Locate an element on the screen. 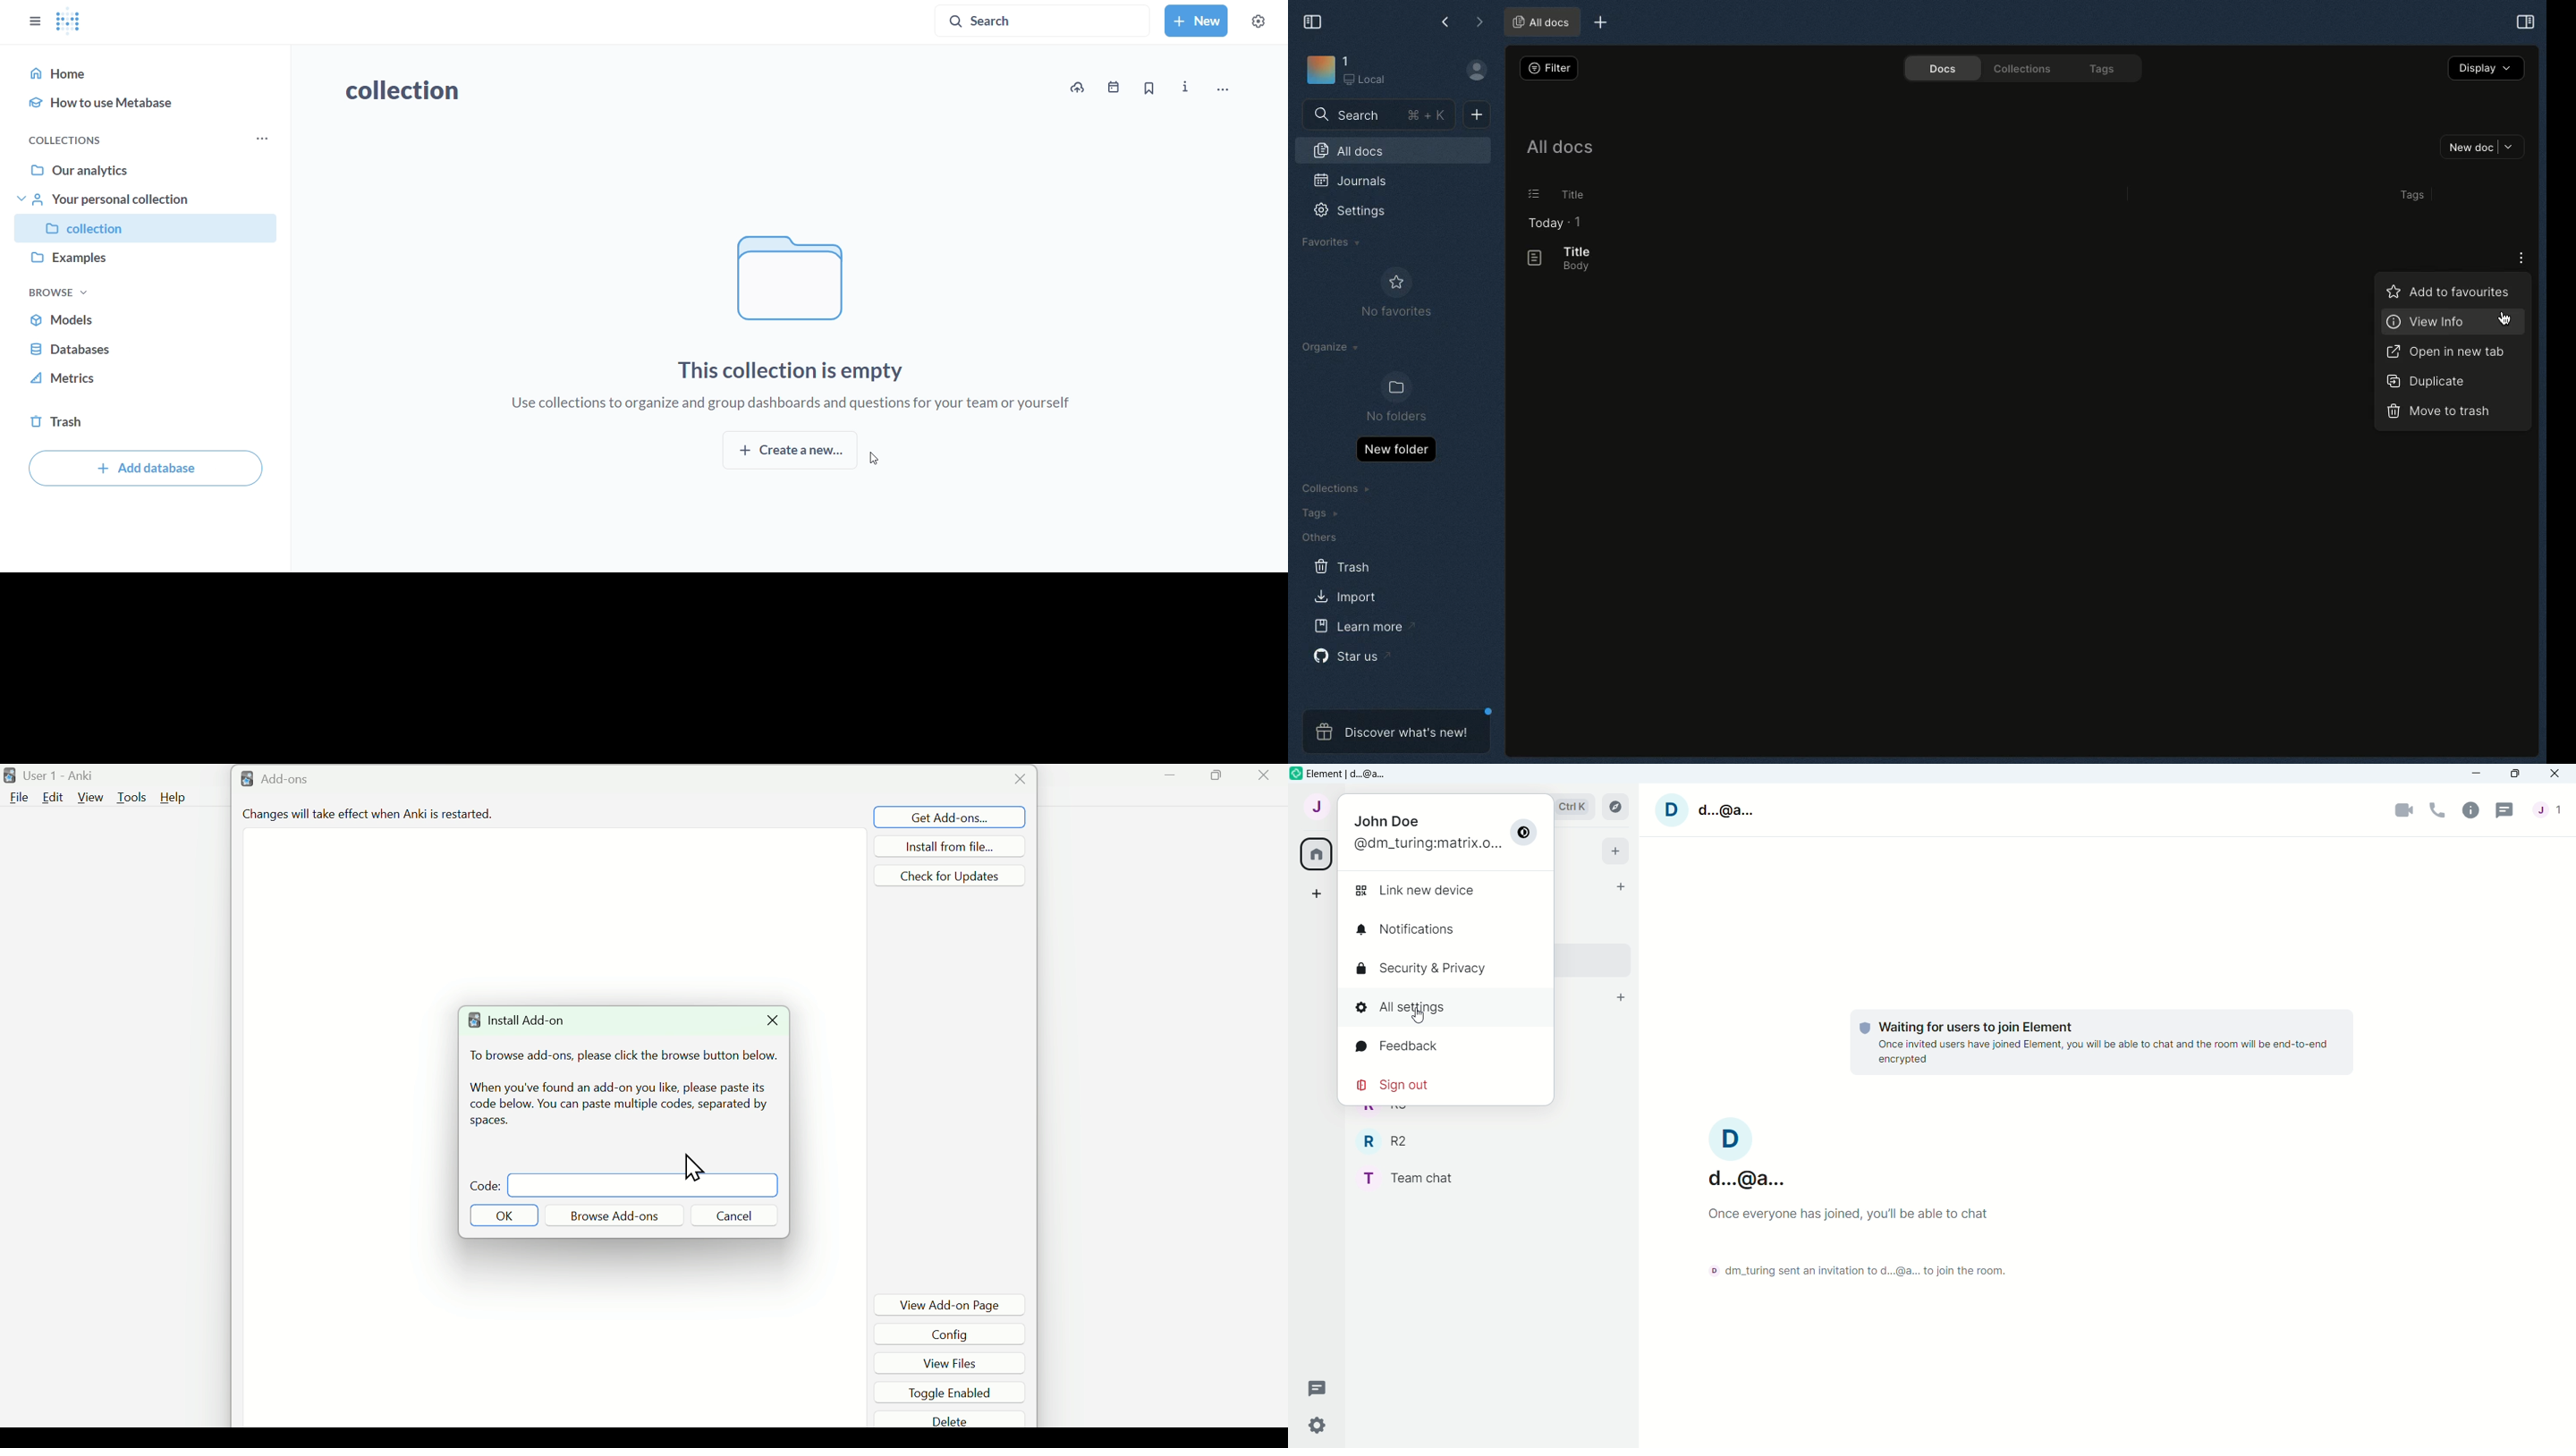  No favorites is located at coordinates (1396, 293).